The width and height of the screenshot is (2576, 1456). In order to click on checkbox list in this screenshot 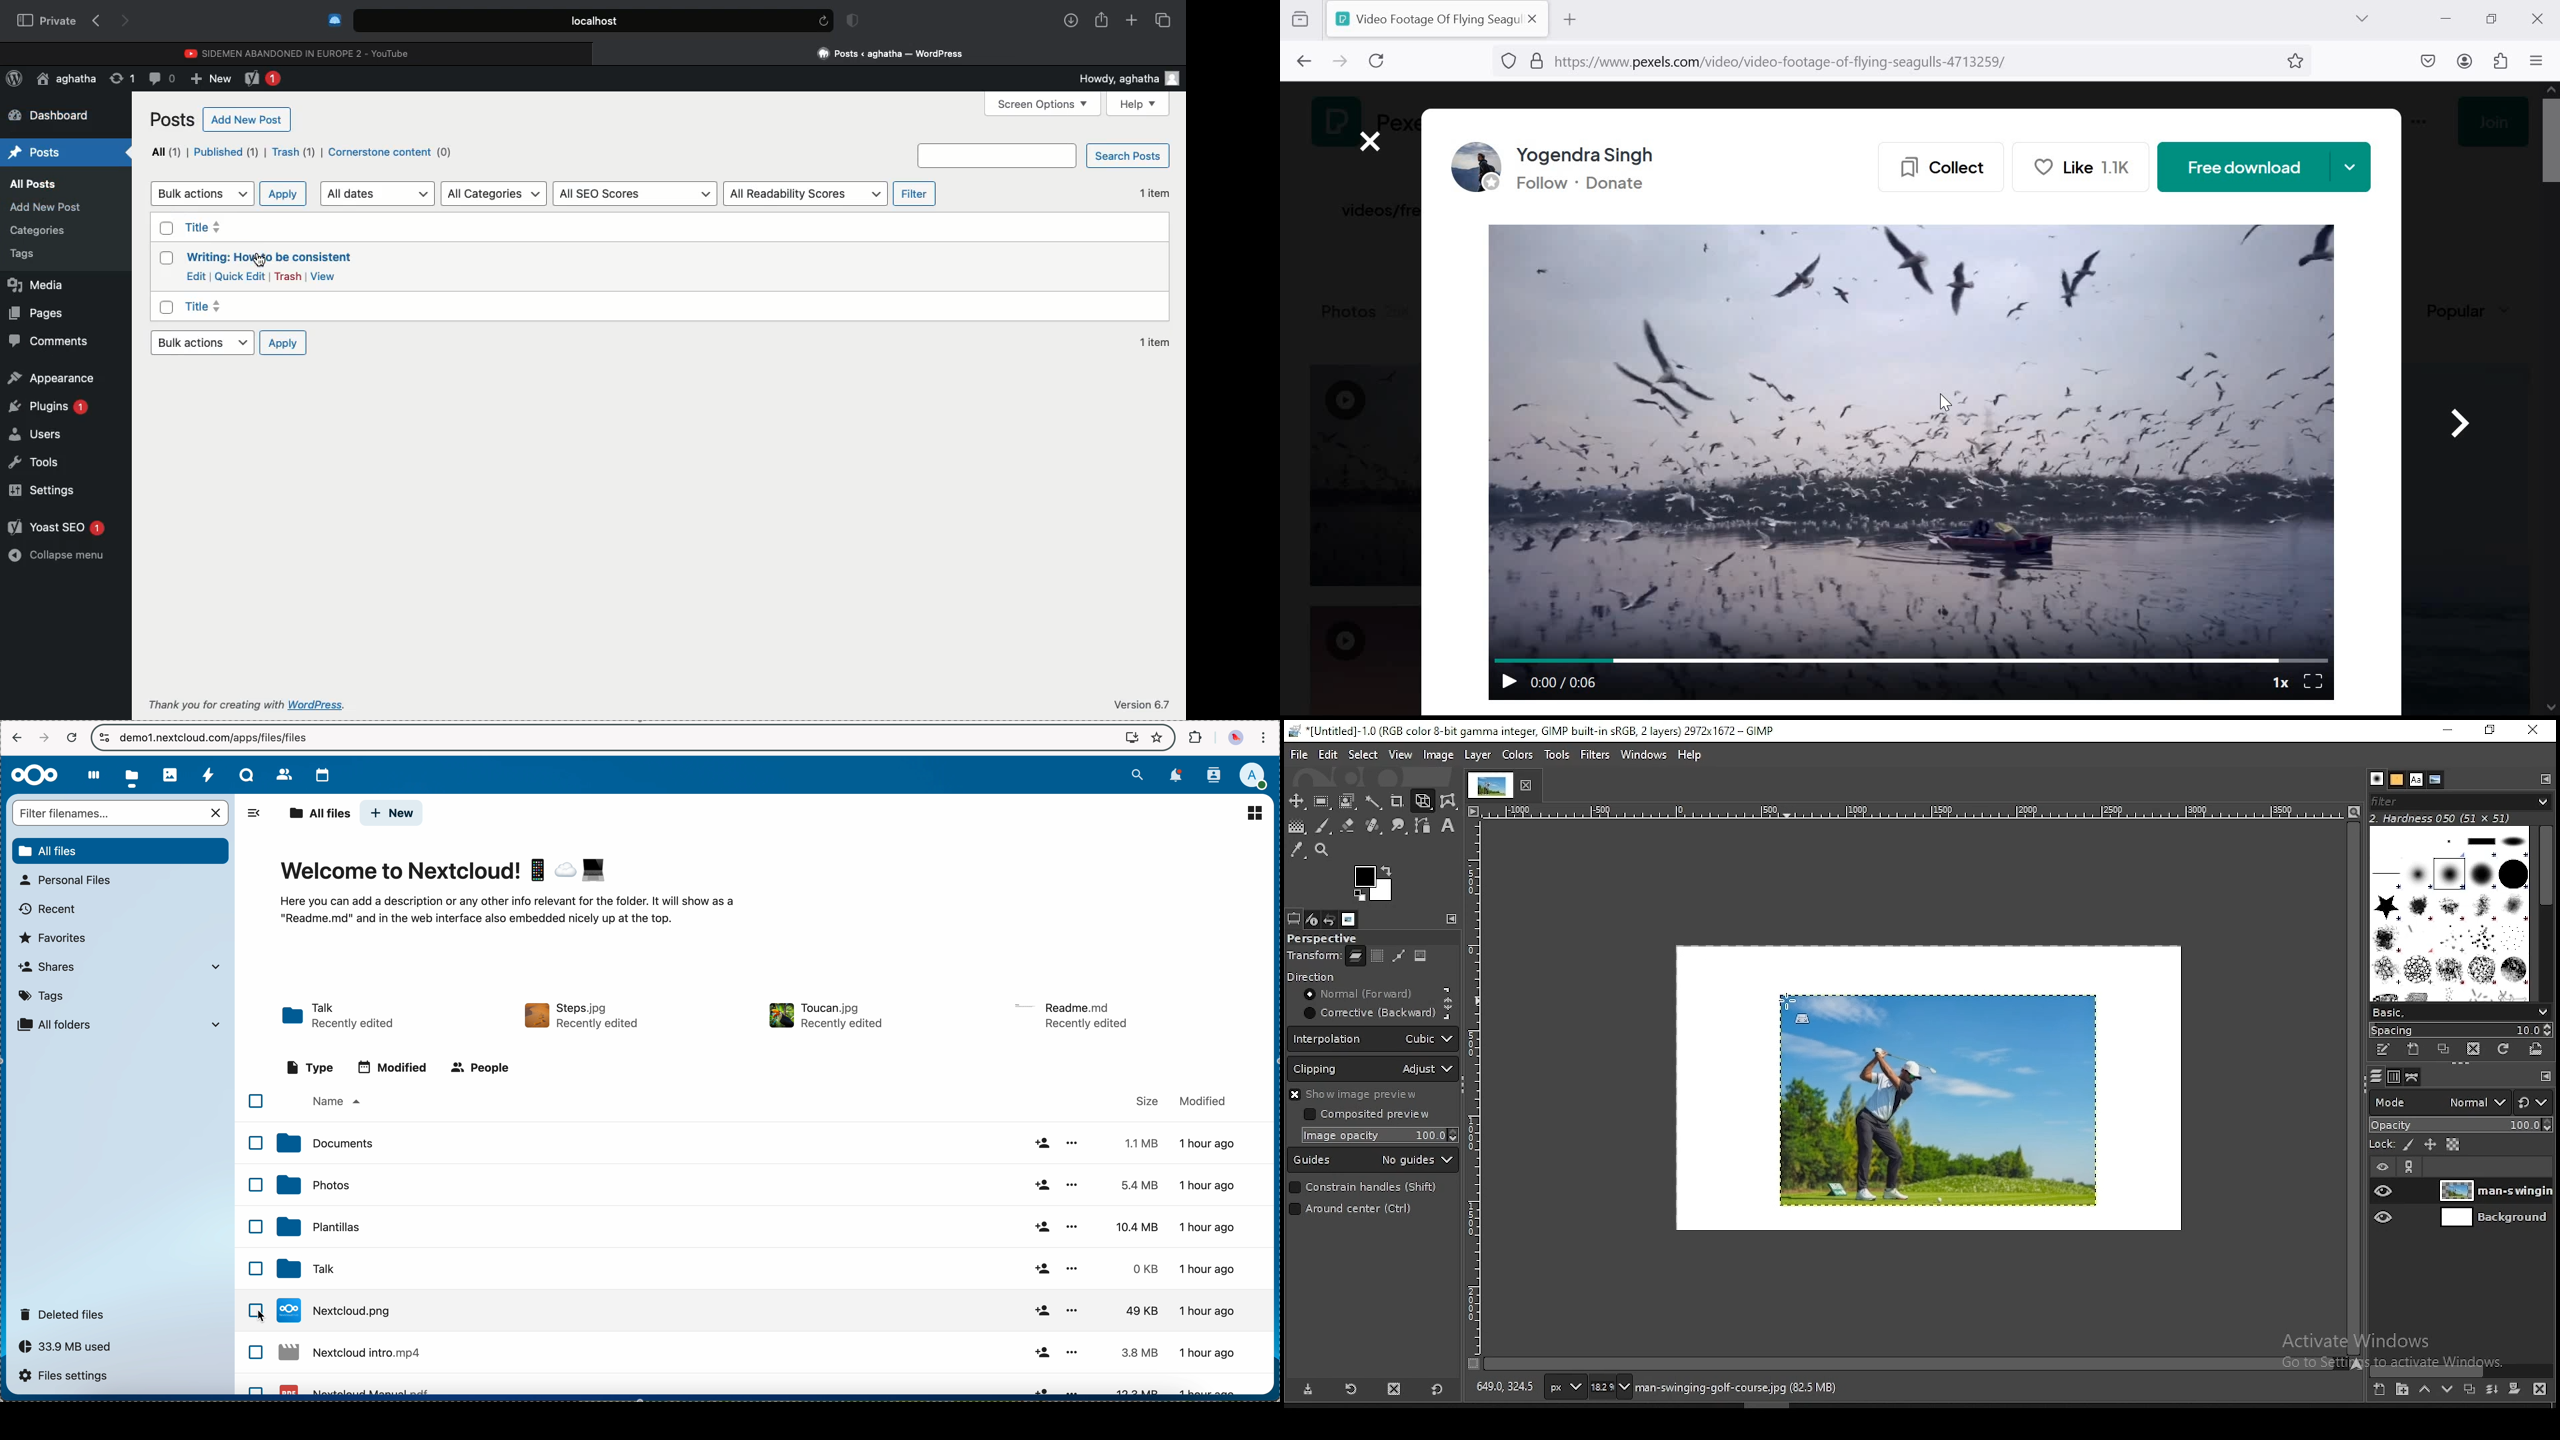, I will do `click(256, 1368)`.